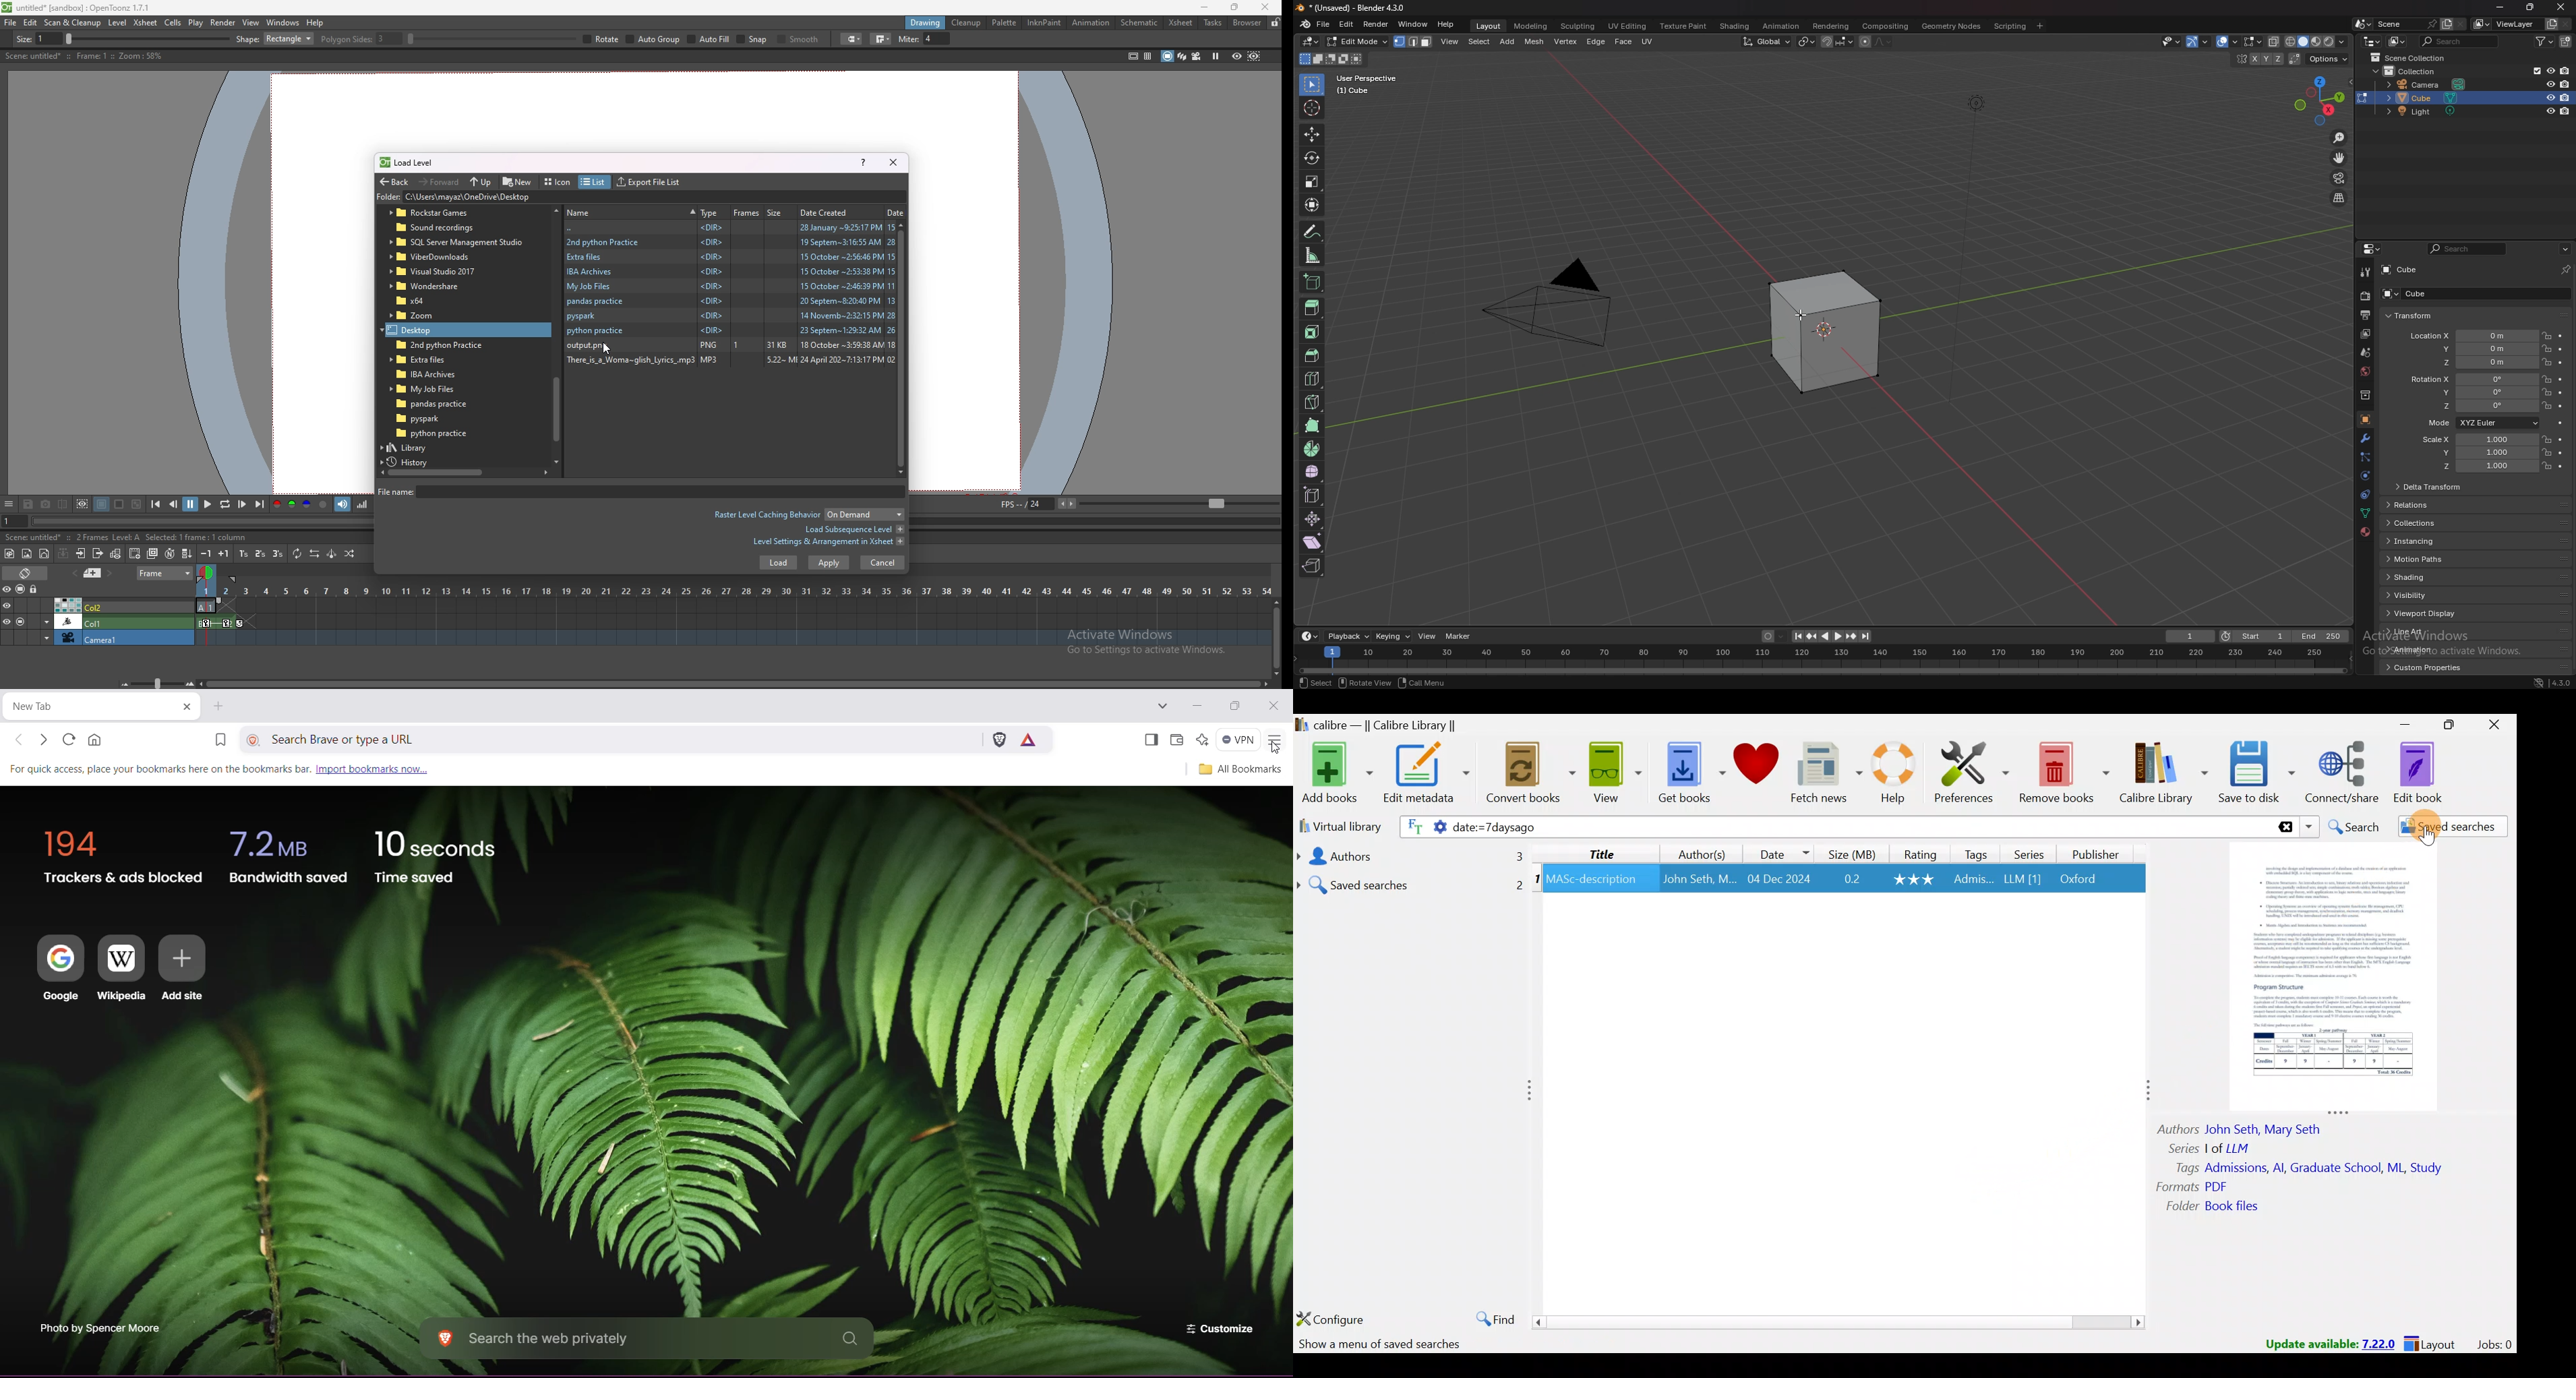 Image resolution: width=2576 pixels, height=1400 pixels. What do you see at coordinates (1840, 1321) in the screenshot?
I see `Scroll bar` at bounding box center [1840, 1321].